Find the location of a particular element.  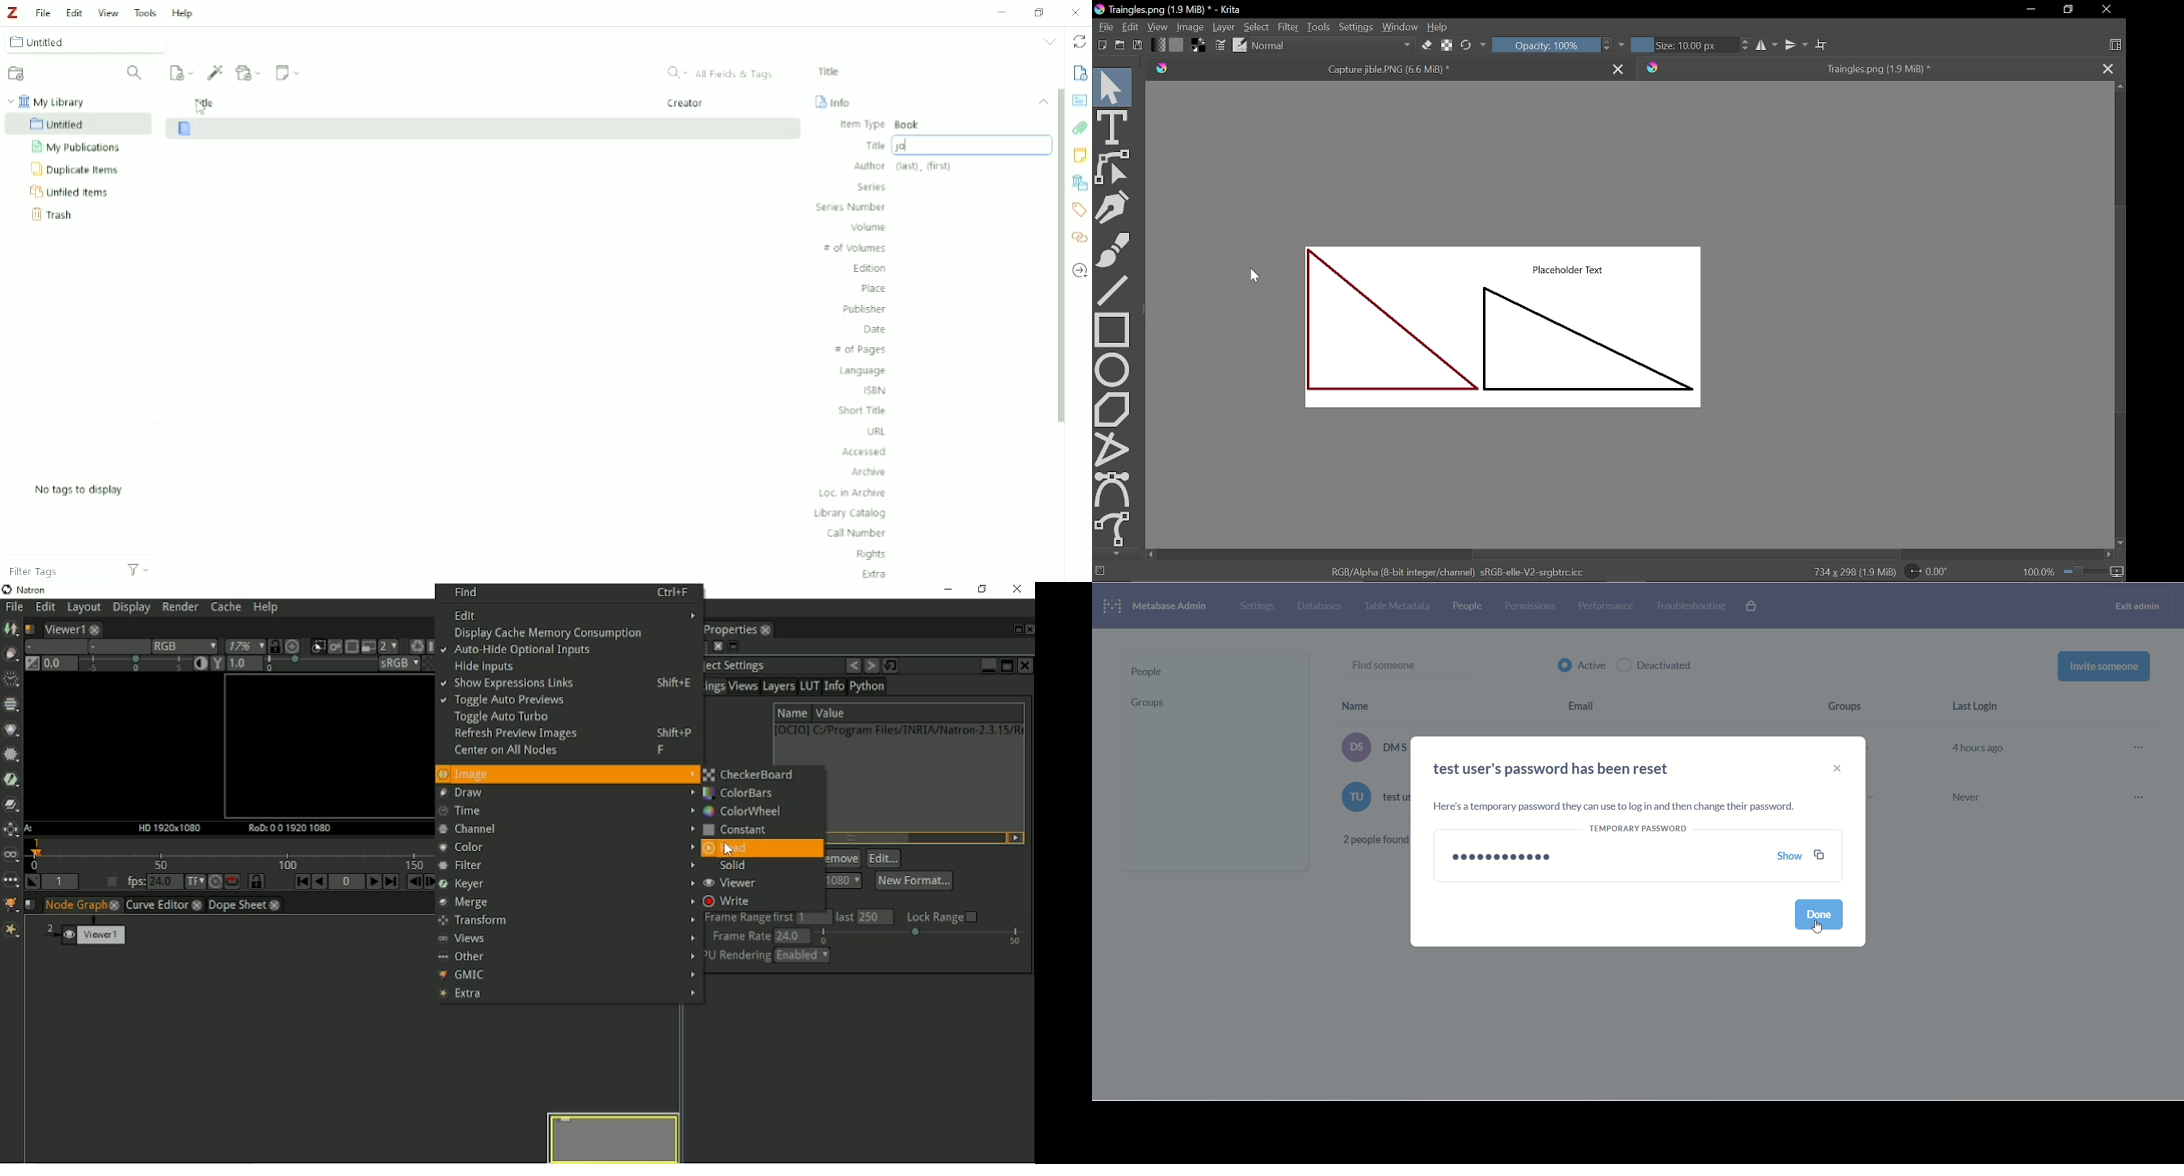

All Fields & Tags is located at coordinates (722, 73).